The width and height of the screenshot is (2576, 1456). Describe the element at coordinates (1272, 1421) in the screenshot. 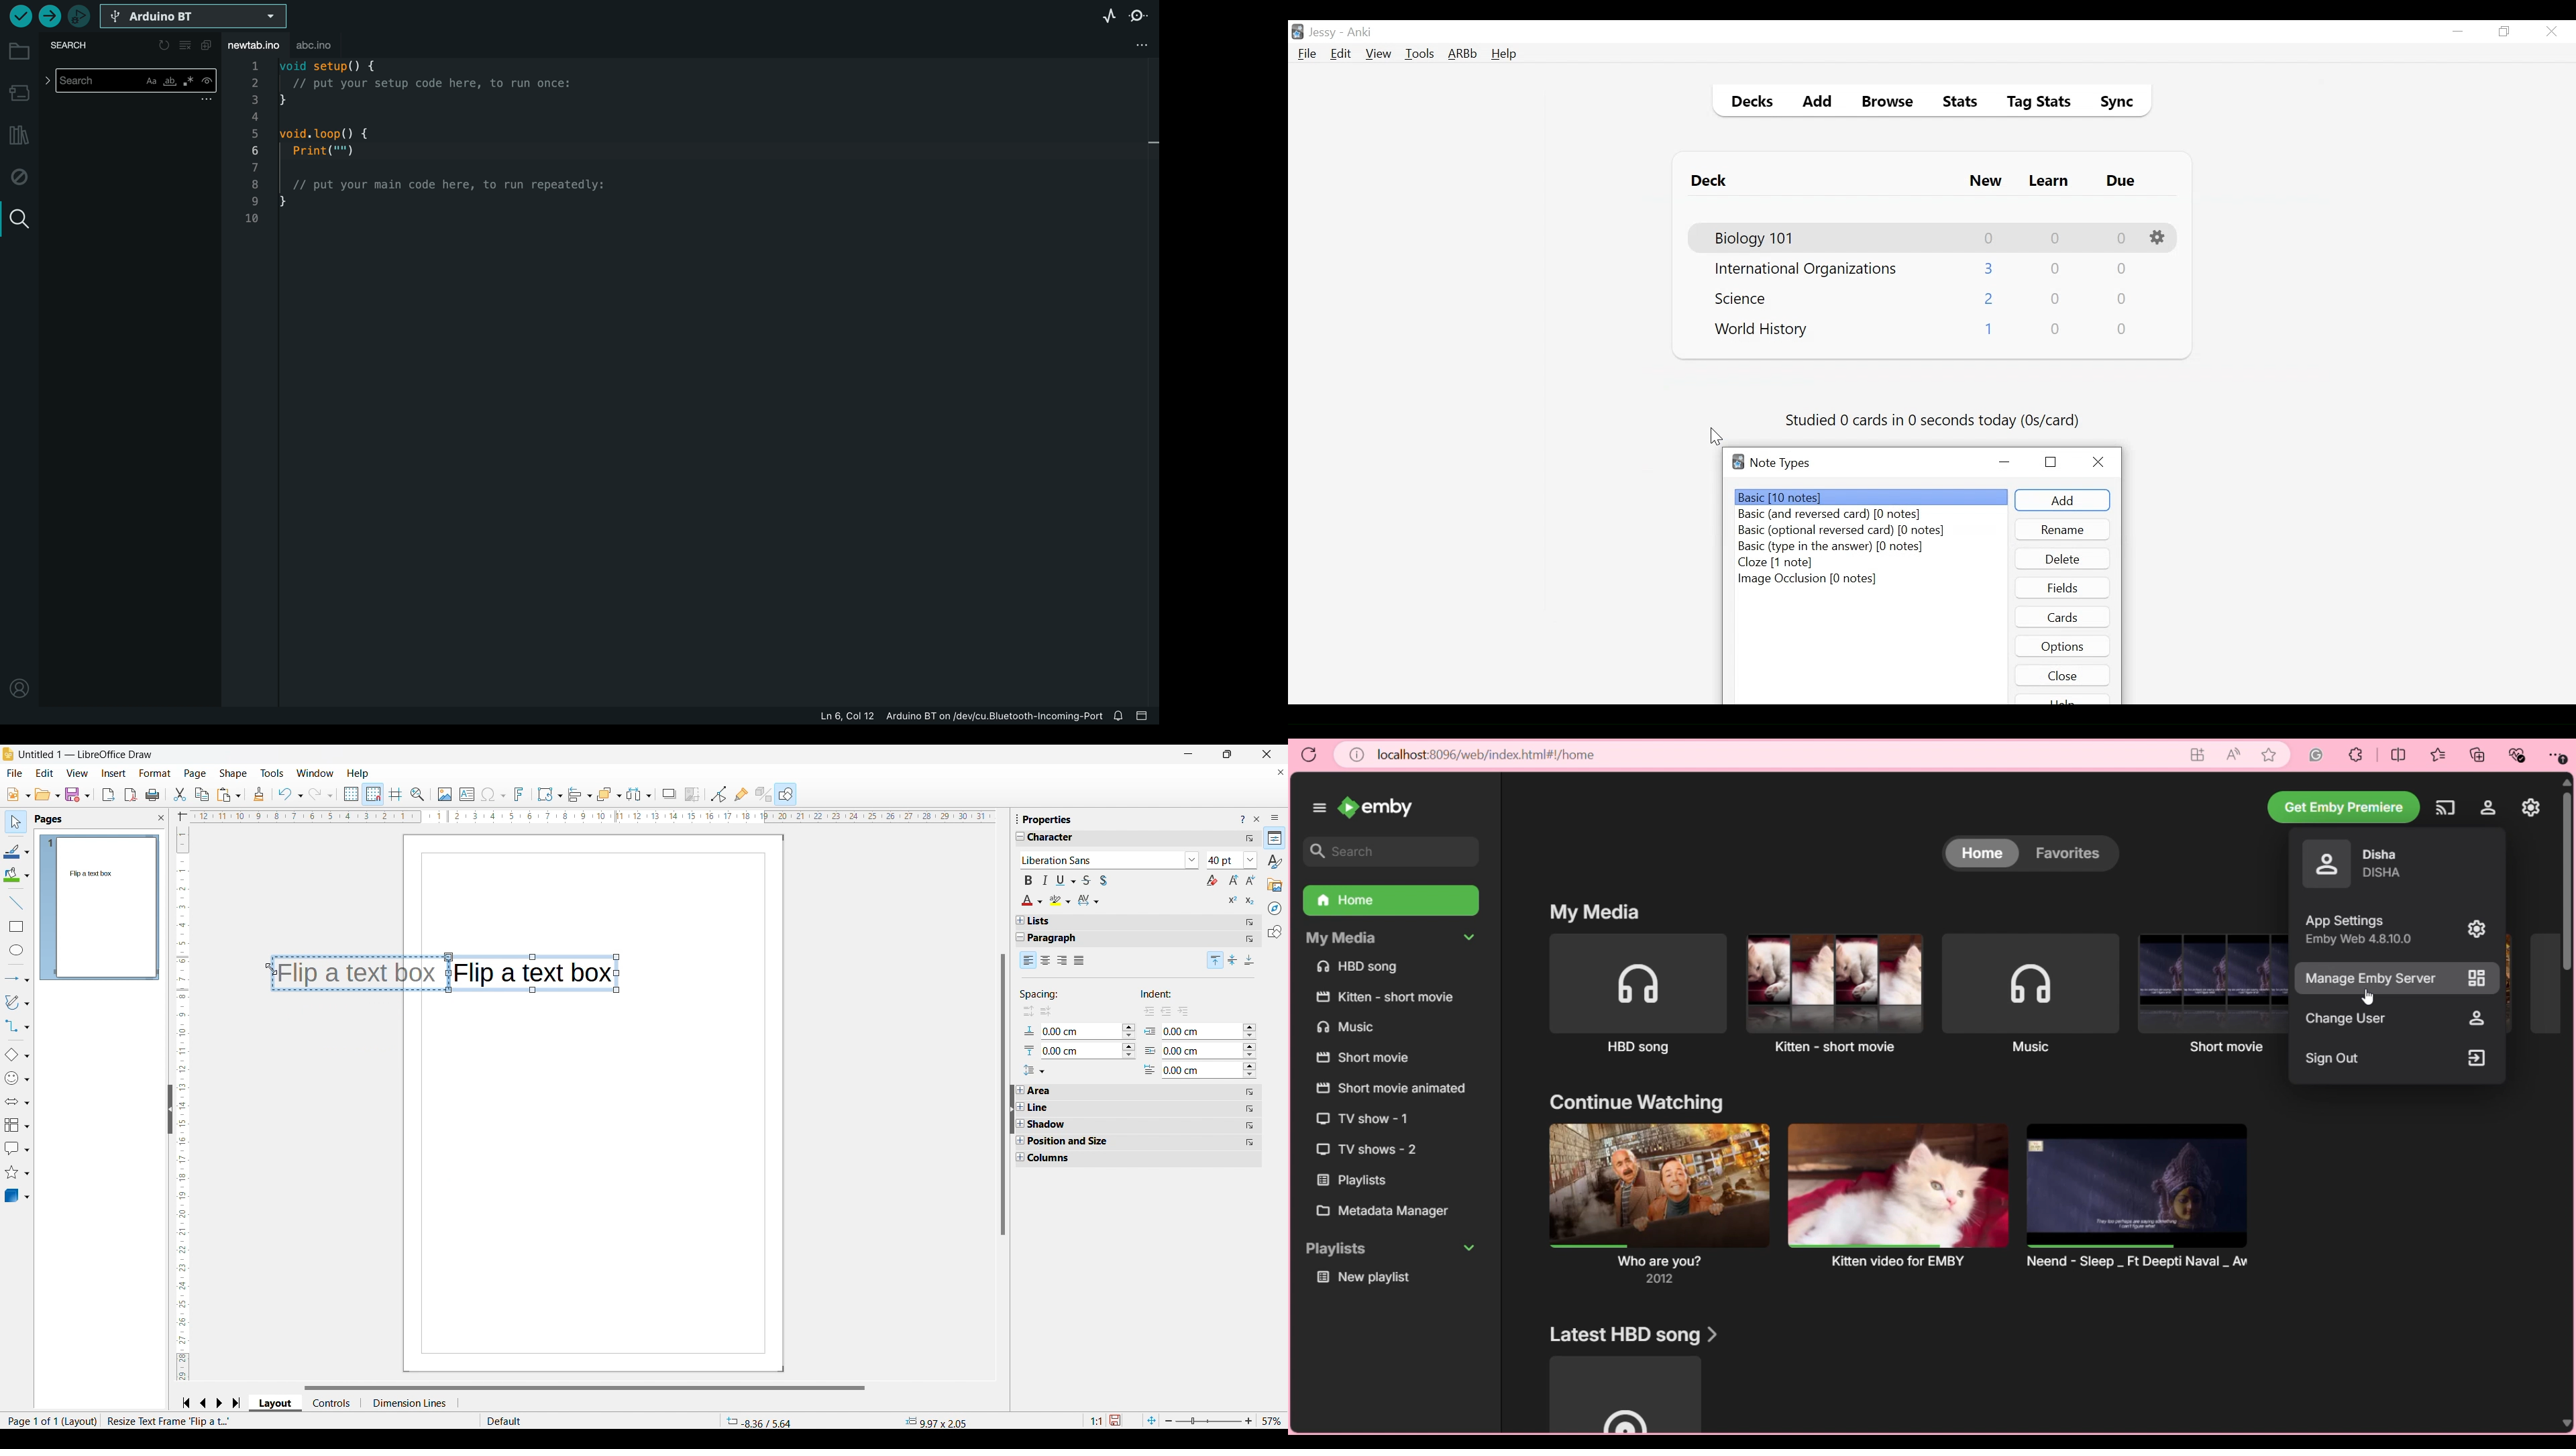

I see `Current zoom factor` at that location.